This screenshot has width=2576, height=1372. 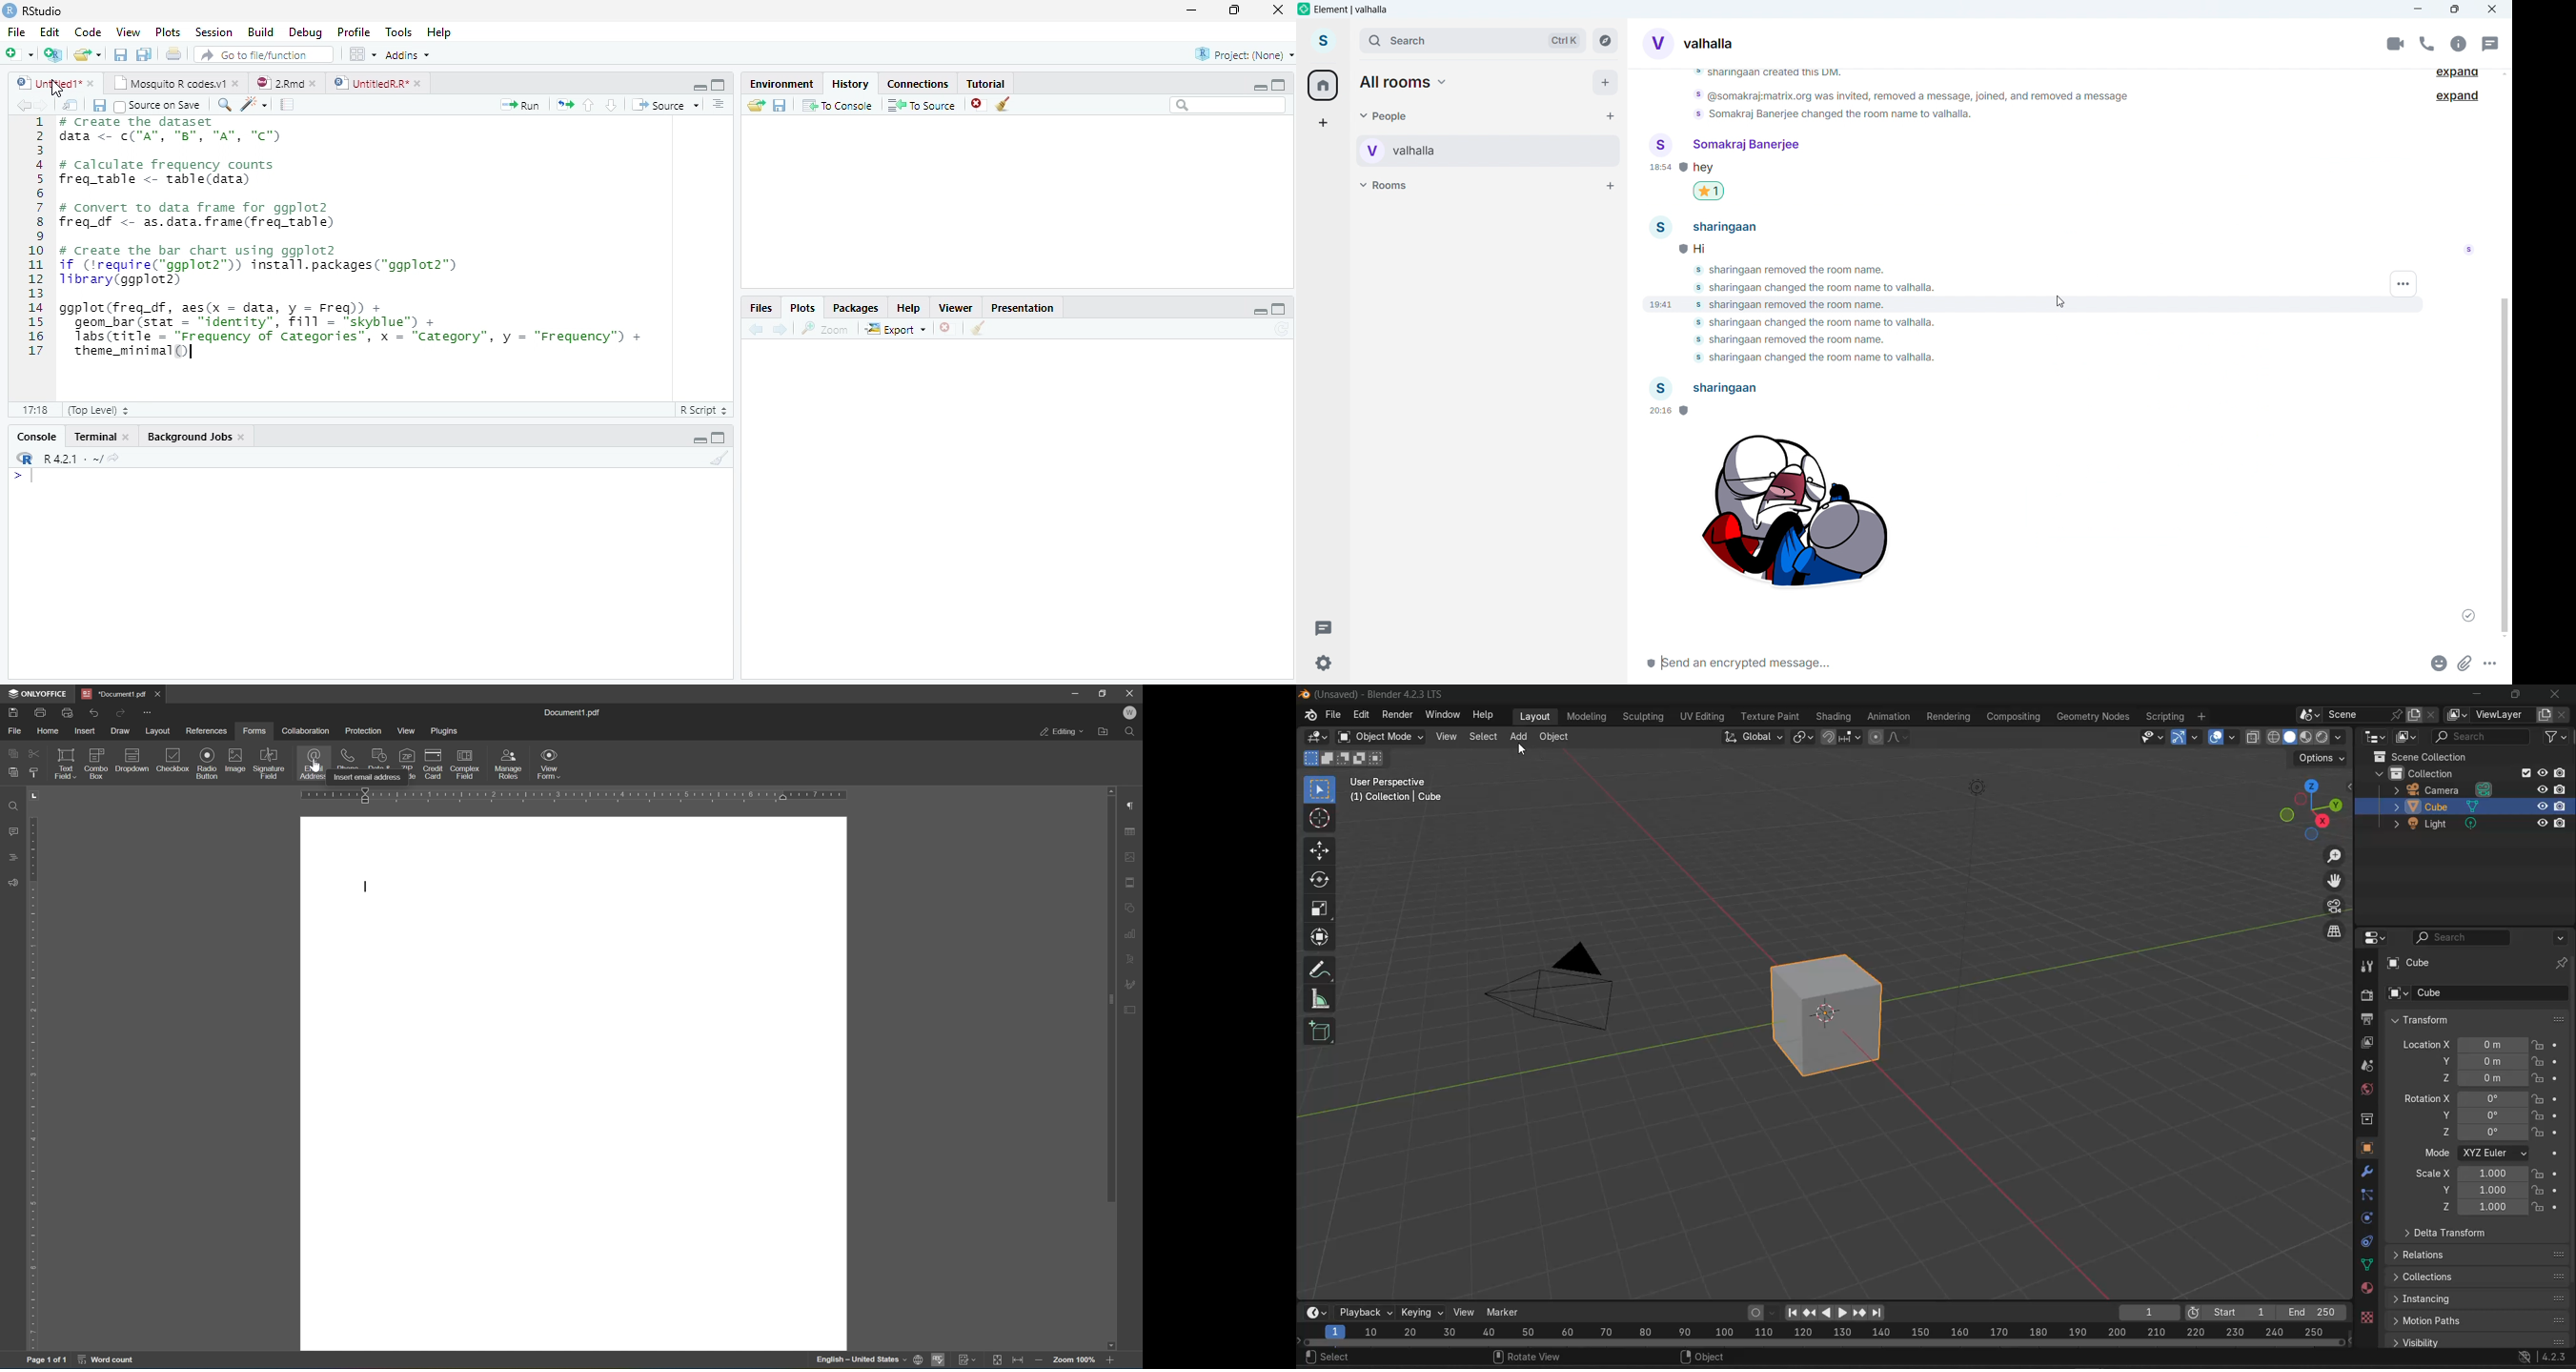 What do you see at coordinates (780, 84) in the screenshot?
I see `Environment` at bounding box center [780, 84].